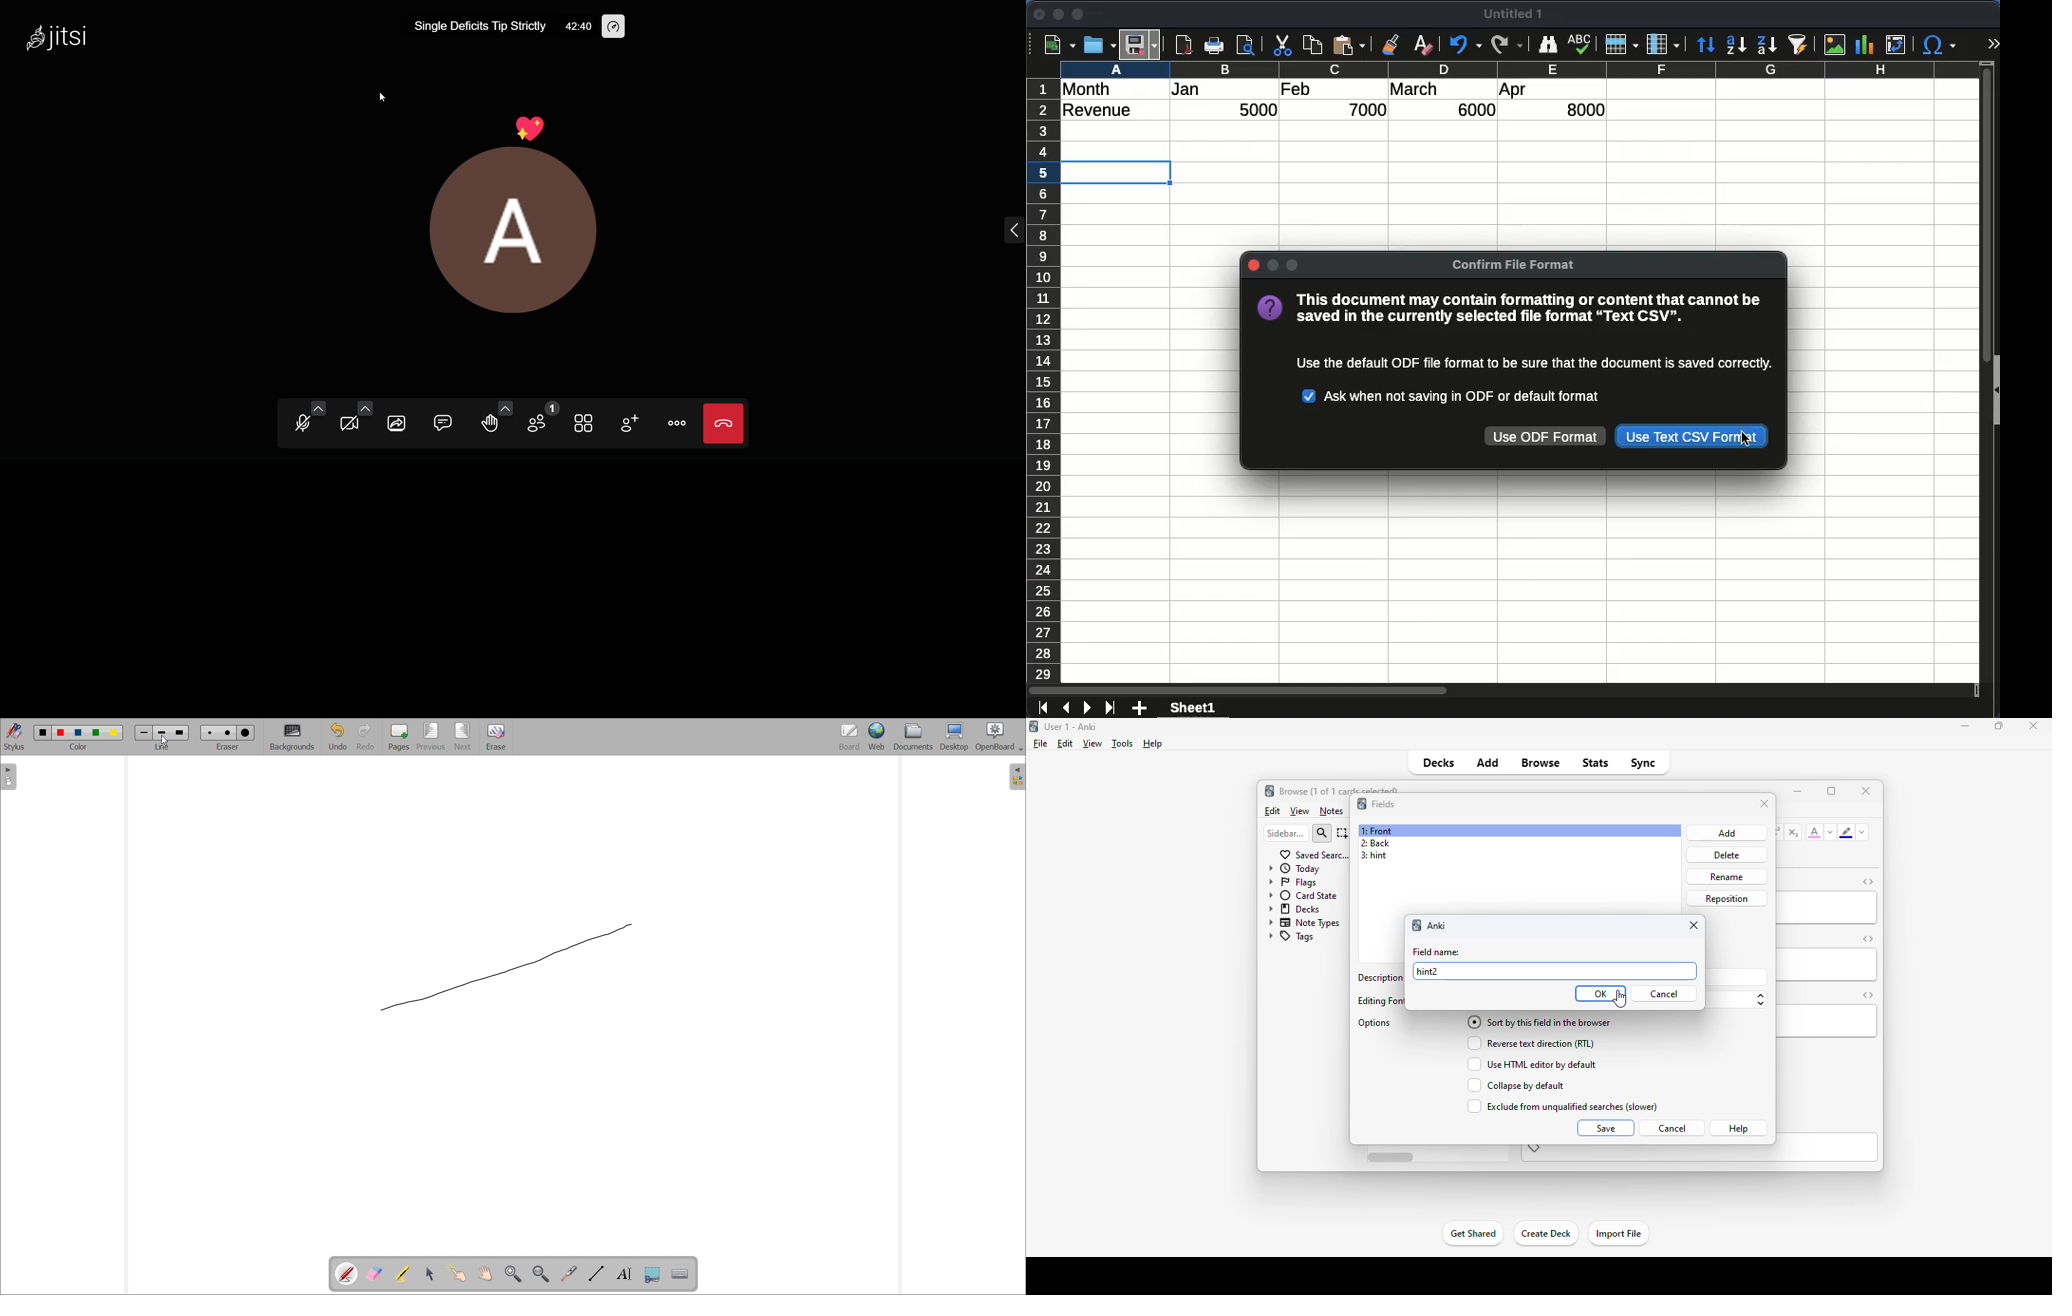 This screenshot has height=1316, width=2072. What do you see at coordinates (1798, 45) in the screenshot?
I see `autofilter` at bounding box center [1798, 45].